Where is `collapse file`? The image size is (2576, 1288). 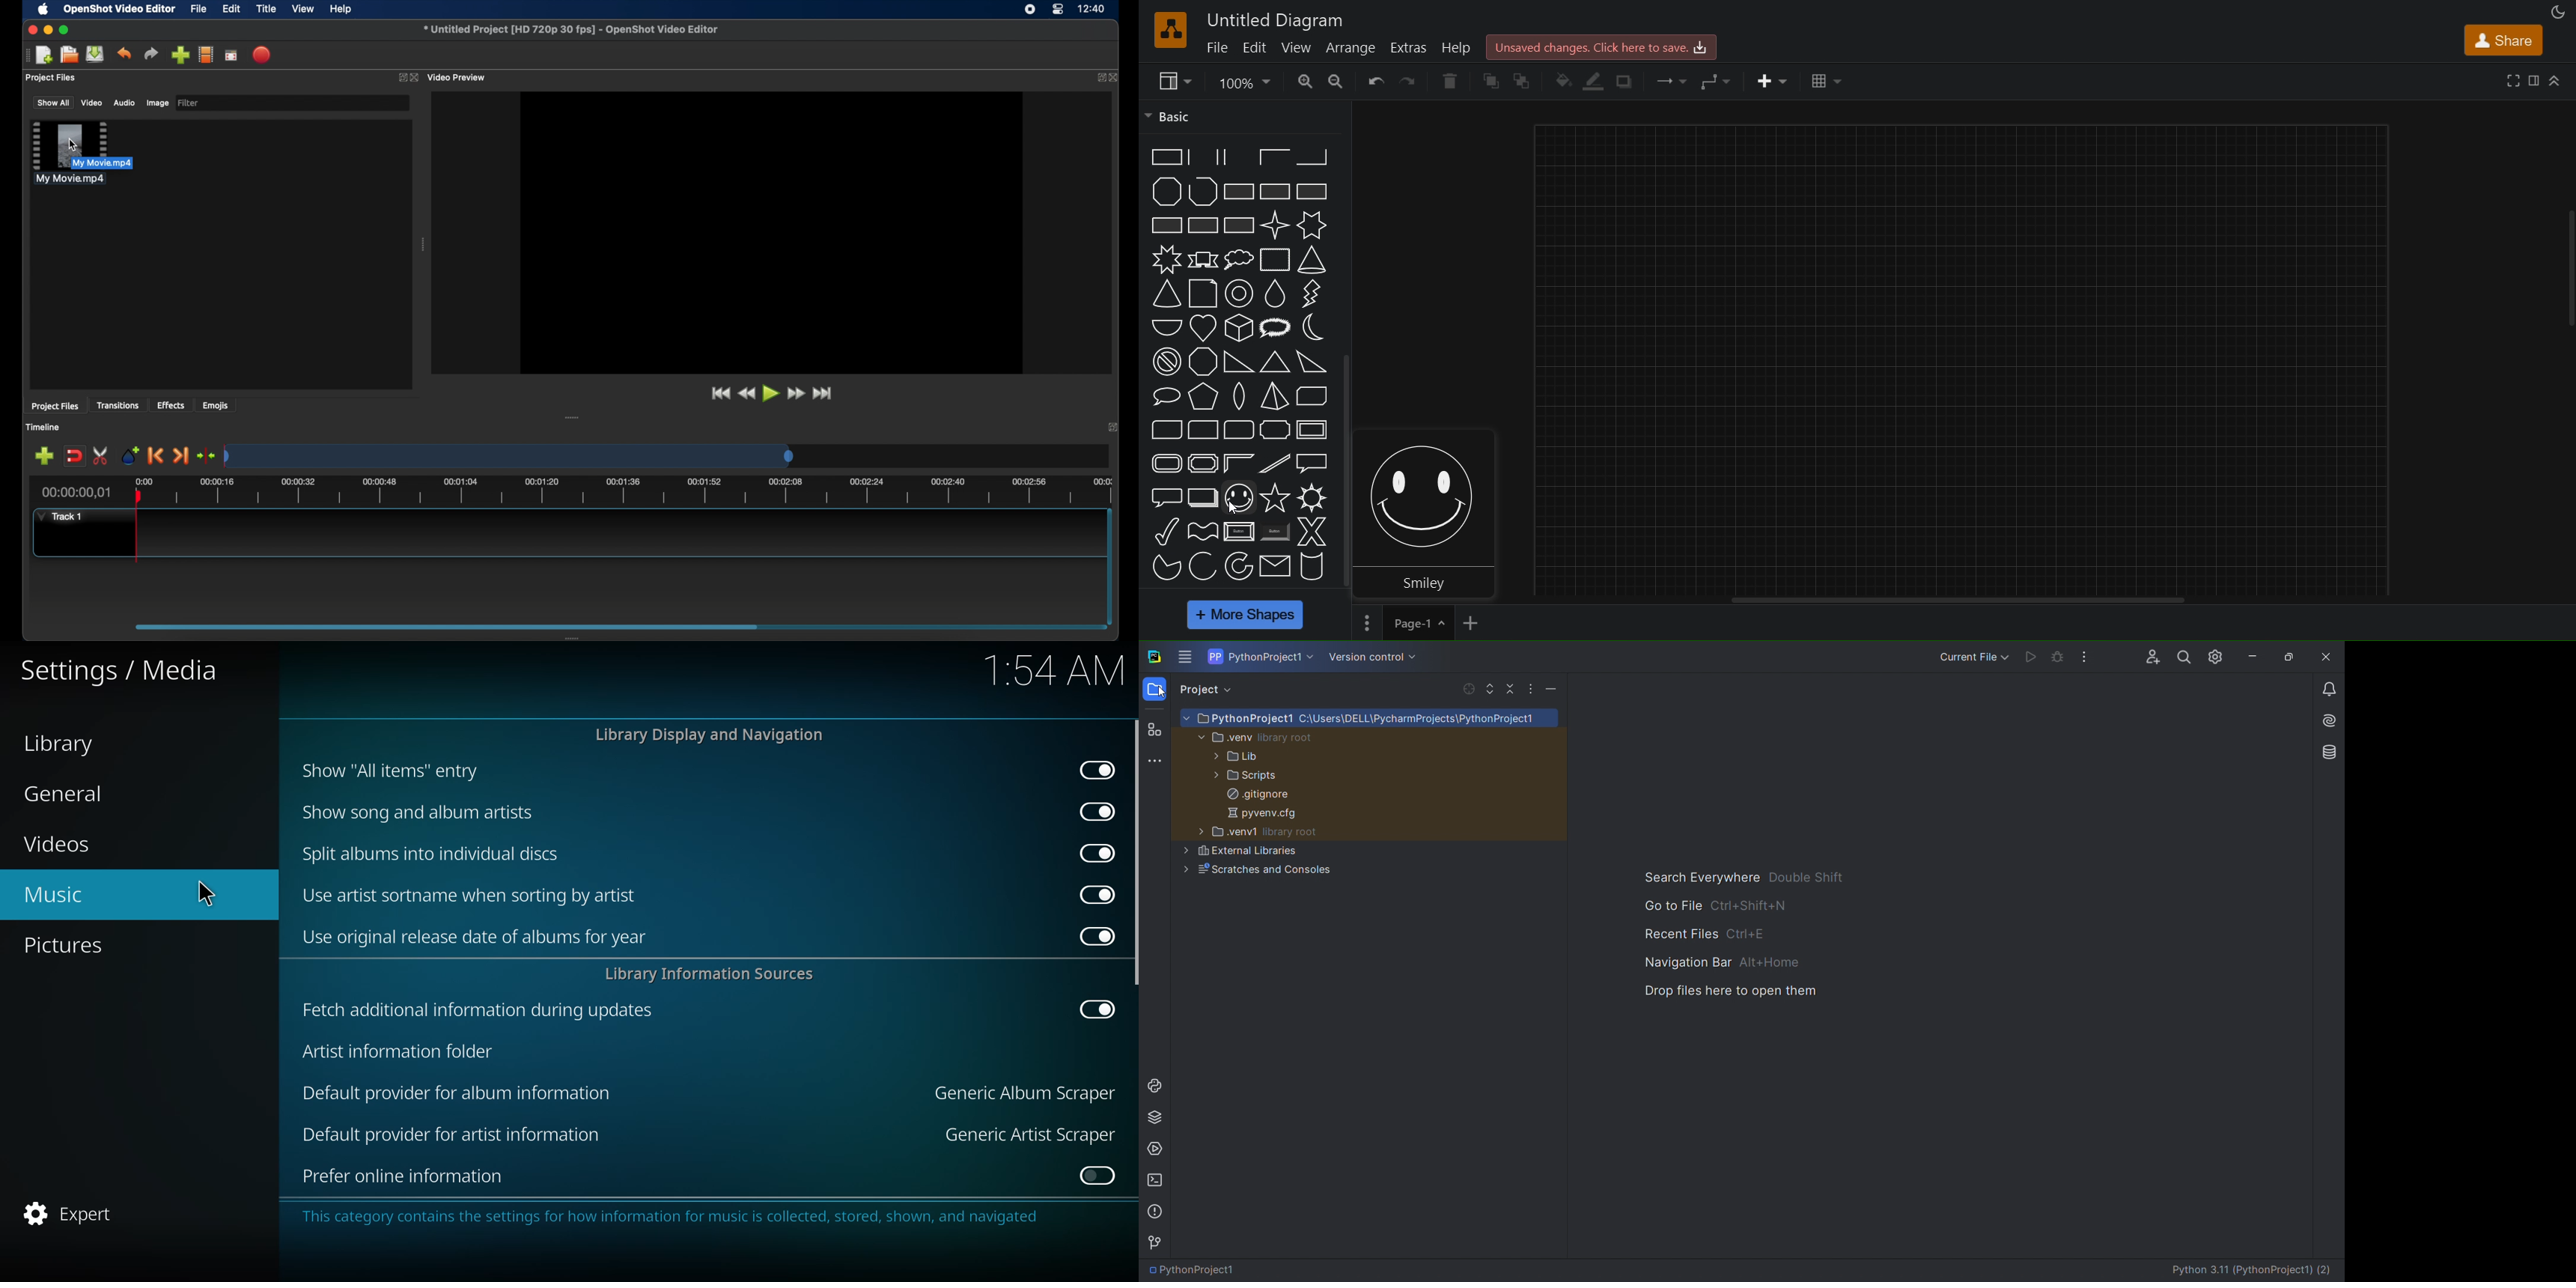
collapse file is located at coordinates (1511, 689).